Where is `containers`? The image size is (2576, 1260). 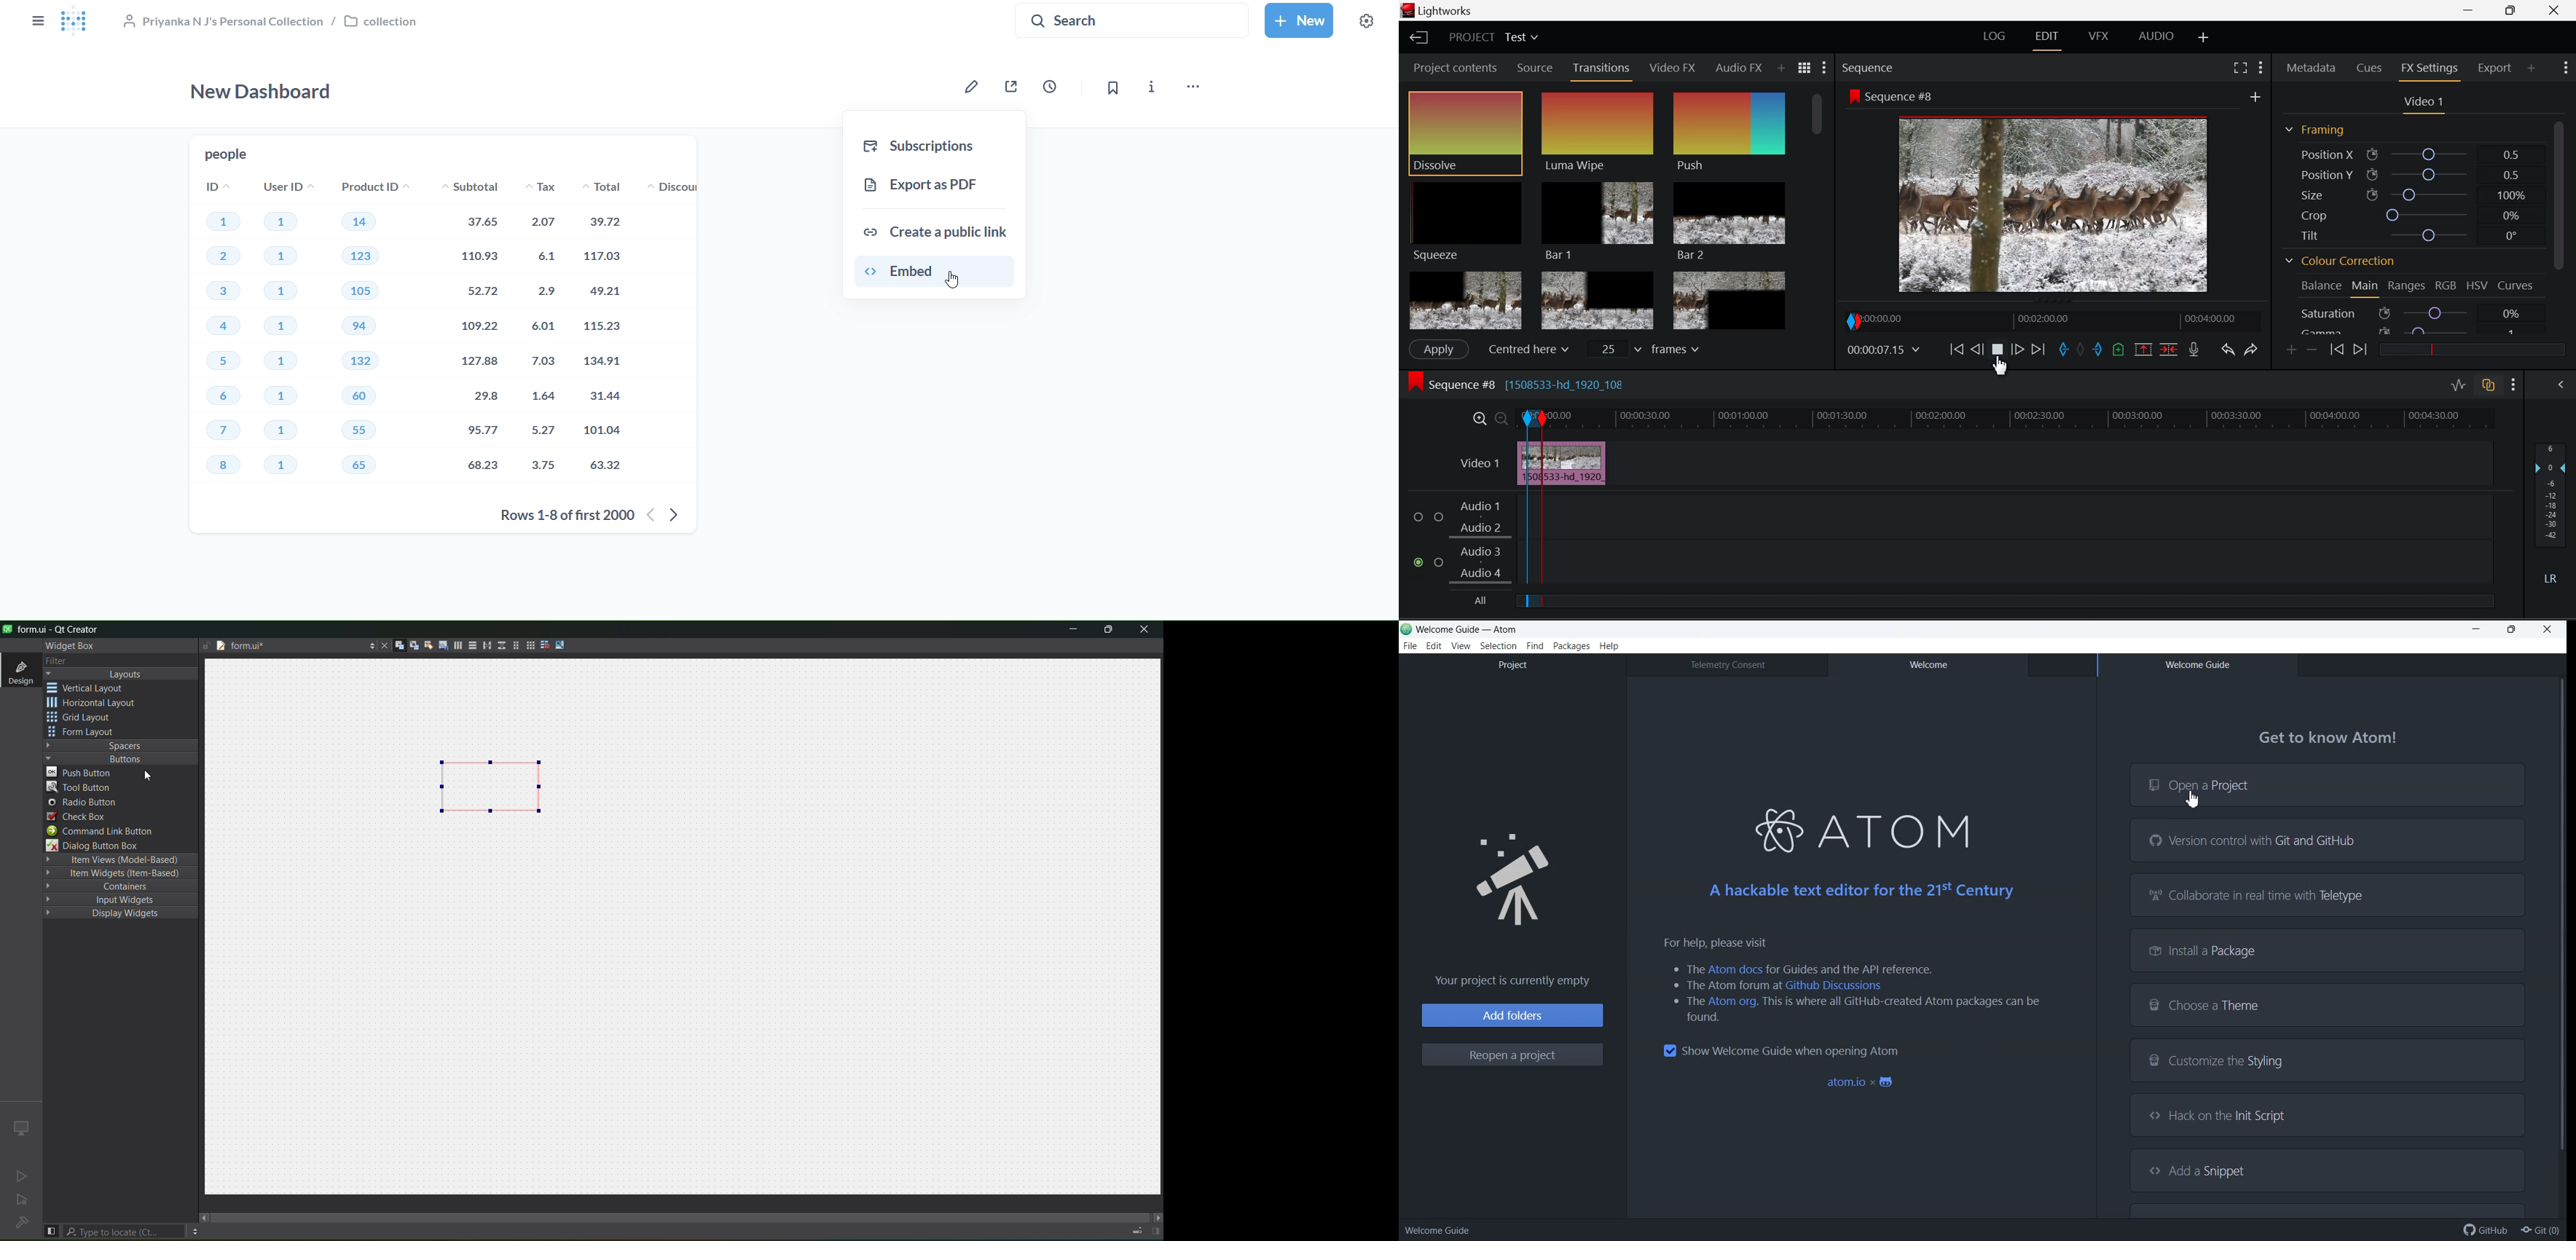 containers is located at coordinates (122, 888).